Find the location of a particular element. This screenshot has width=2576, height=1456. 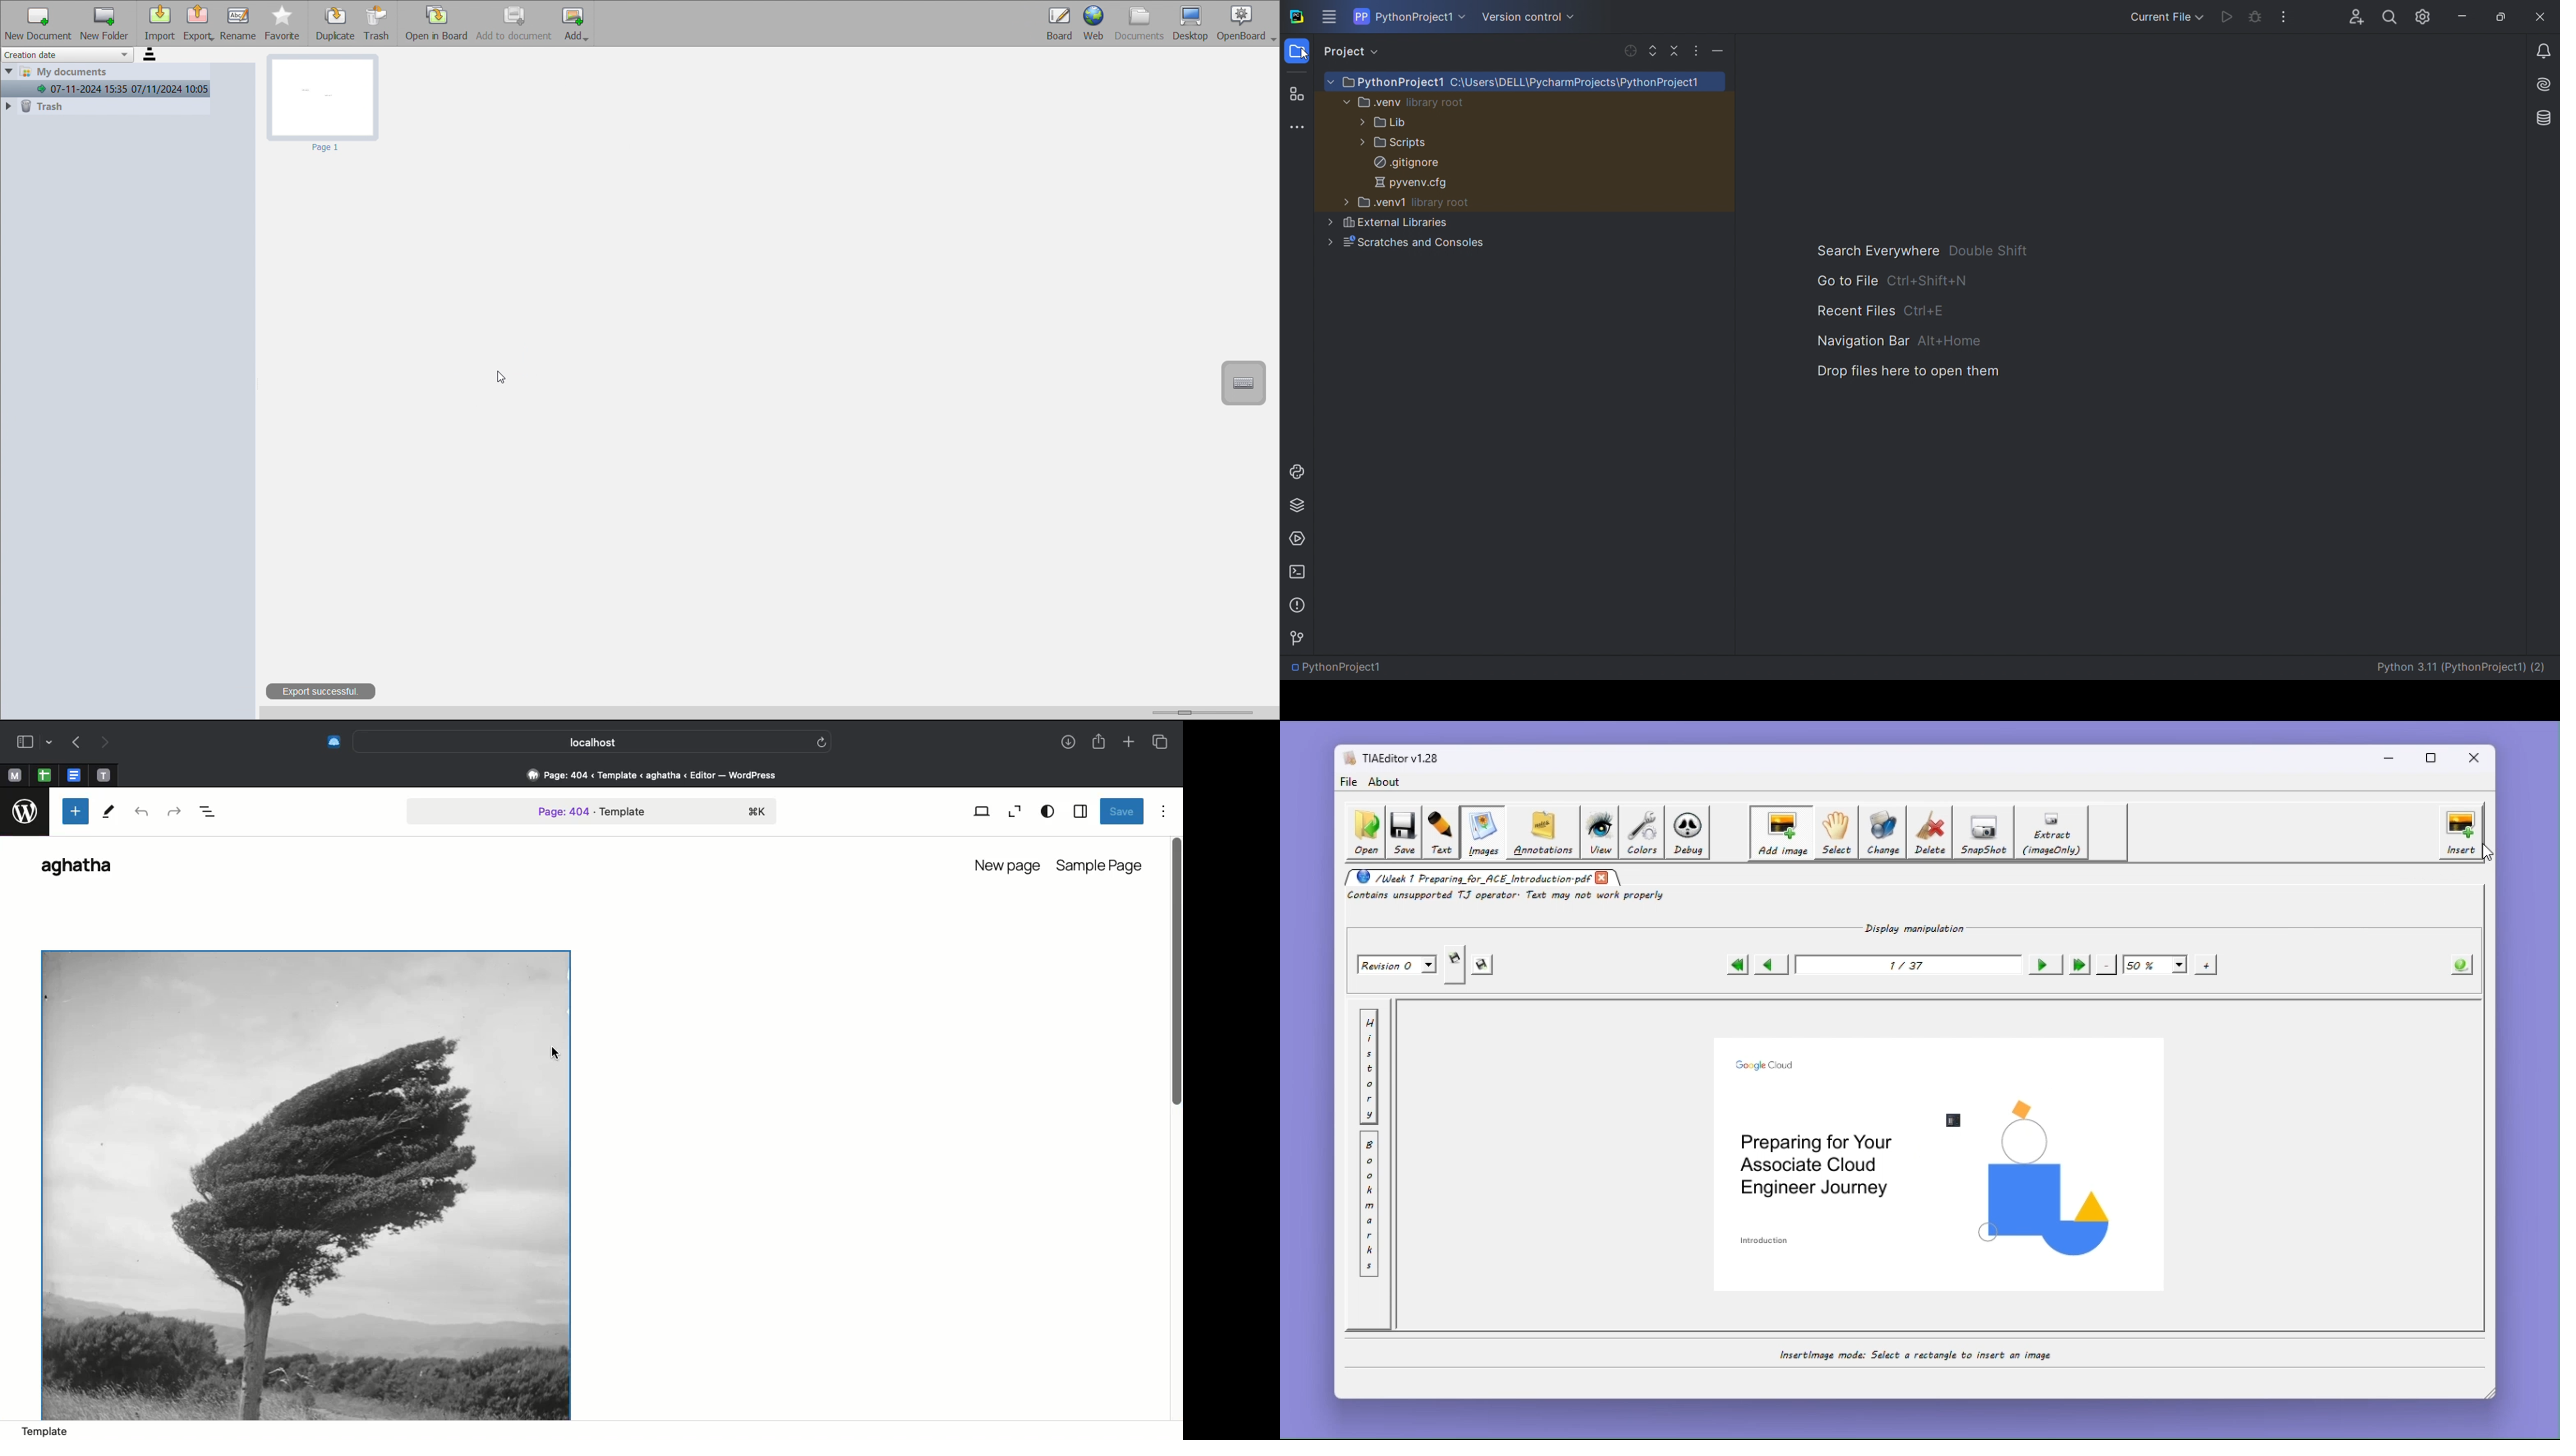

Sidebar is located at coordinates (1080, 810).